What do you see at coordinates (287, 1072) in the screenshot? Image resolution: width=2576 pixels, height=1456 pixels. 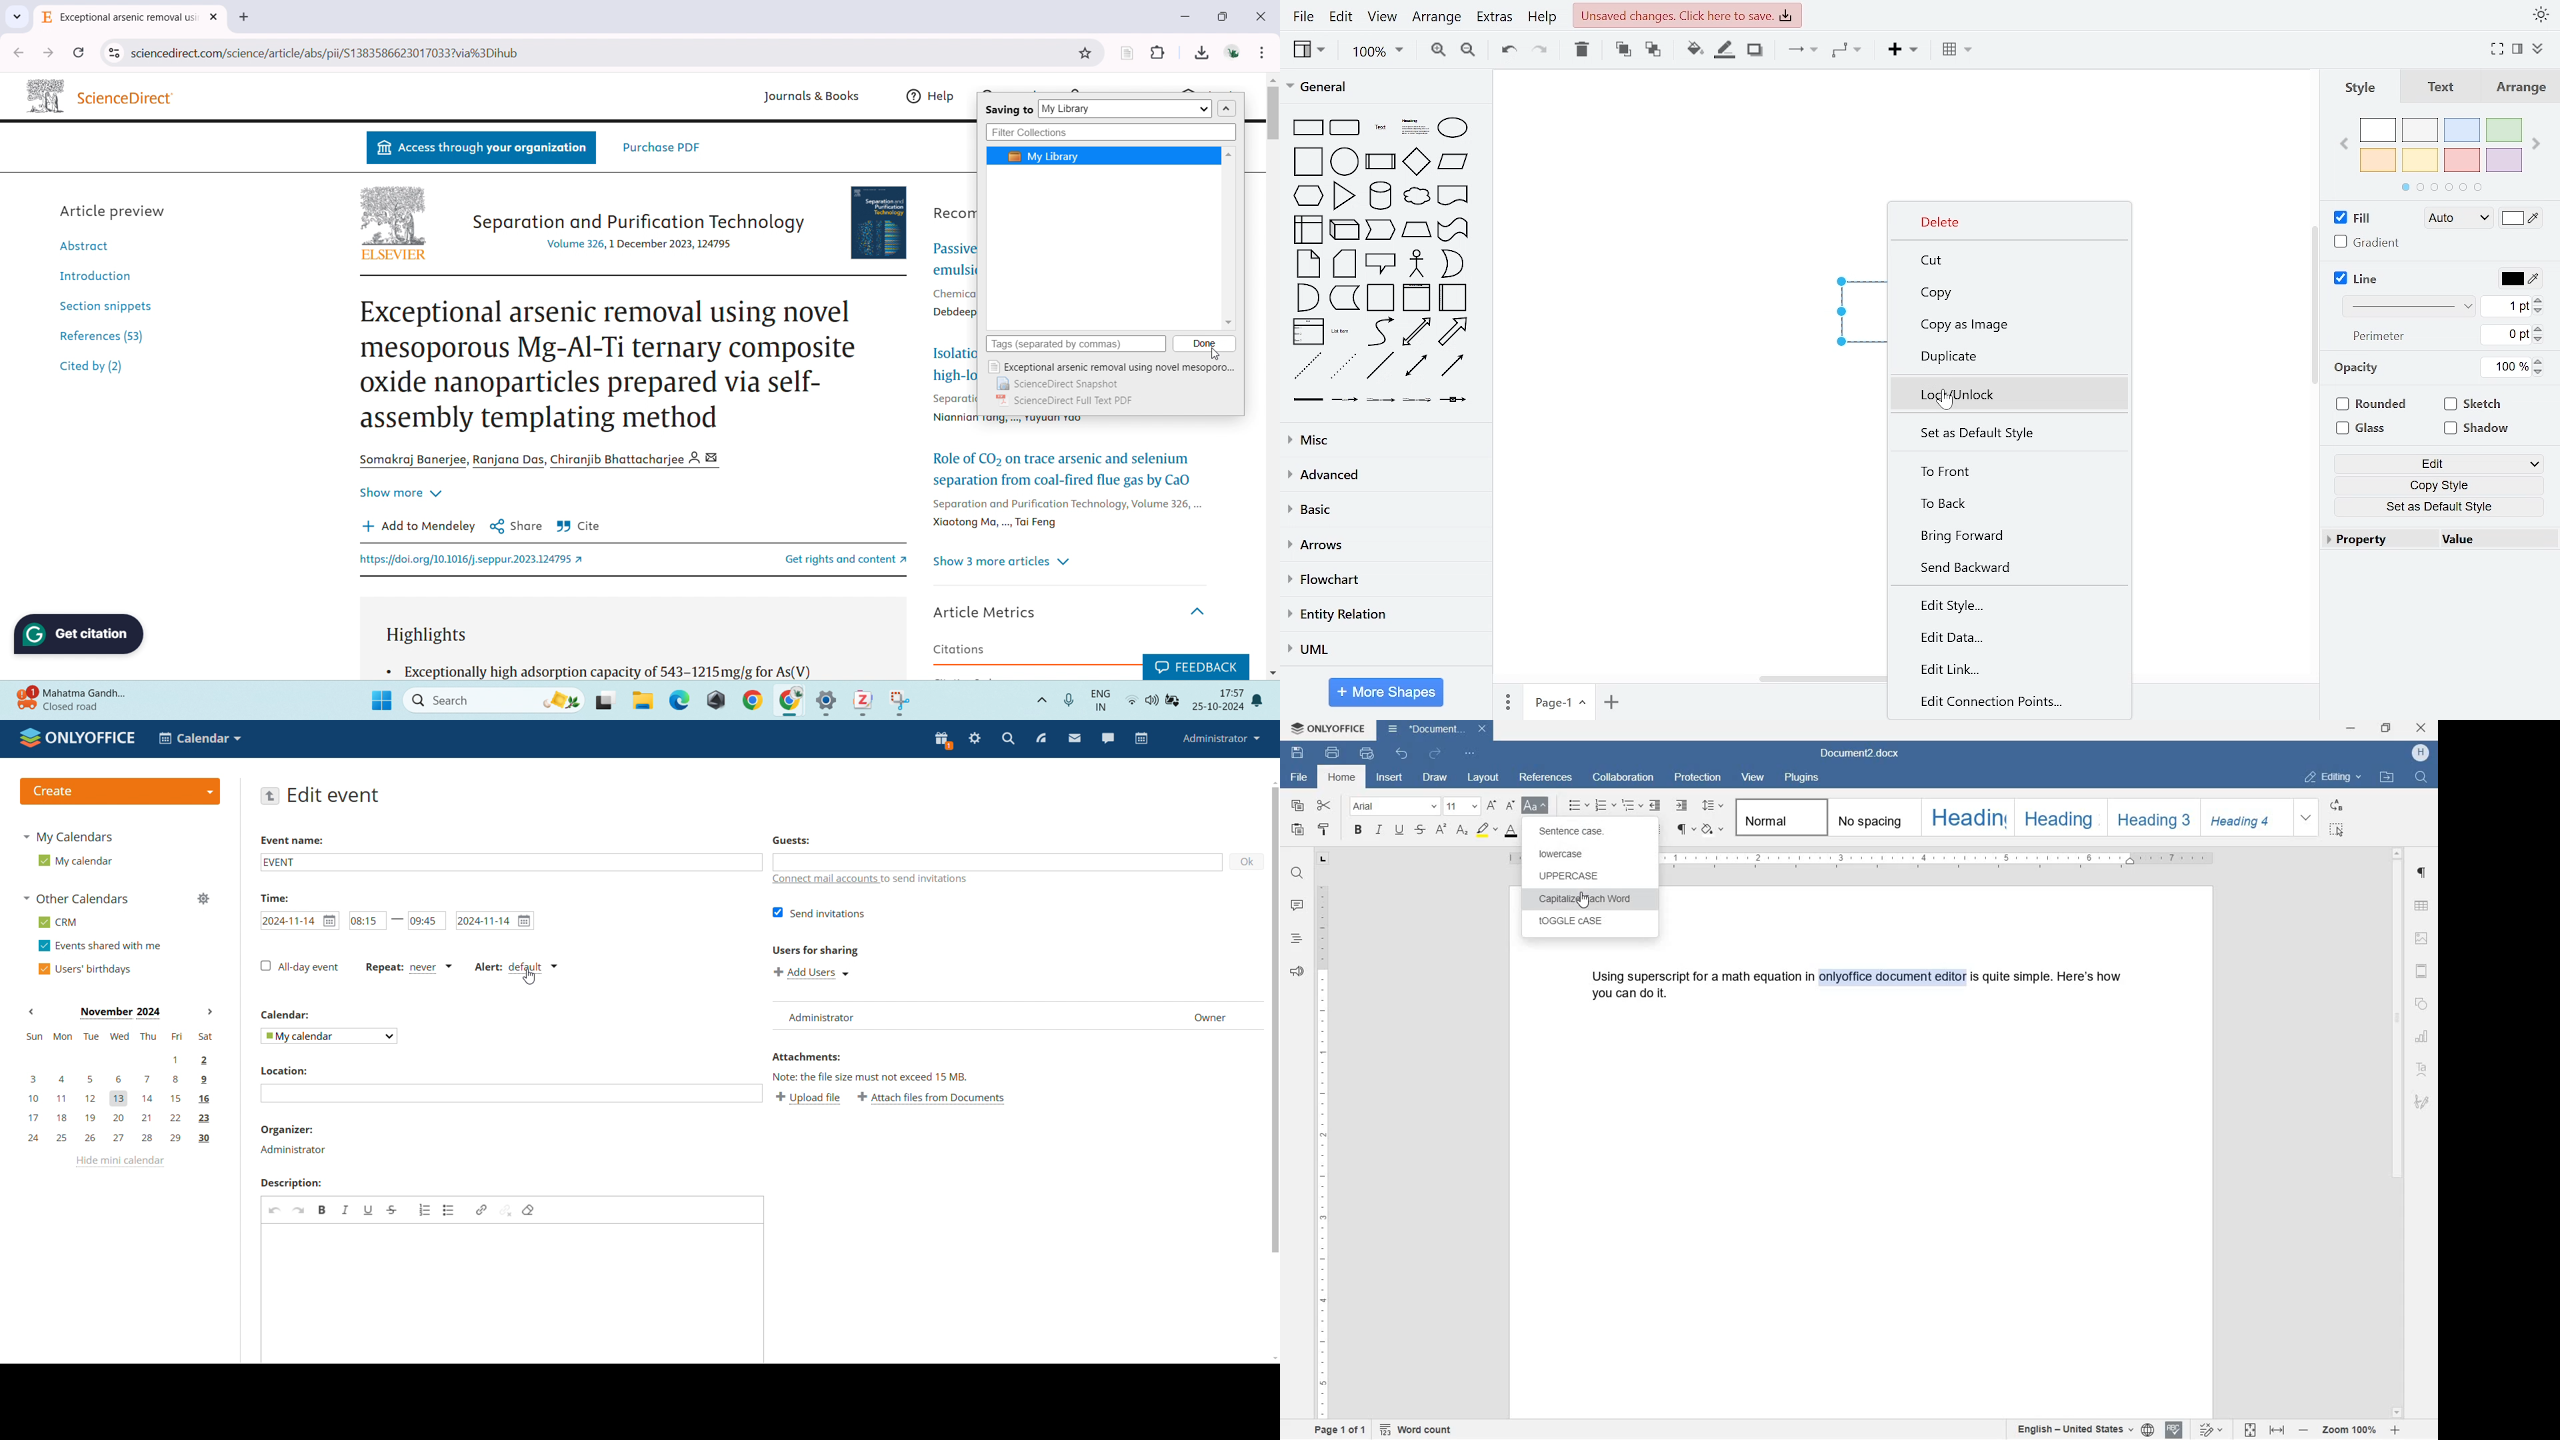 I see `location label` at bounding box center [287, 1072].